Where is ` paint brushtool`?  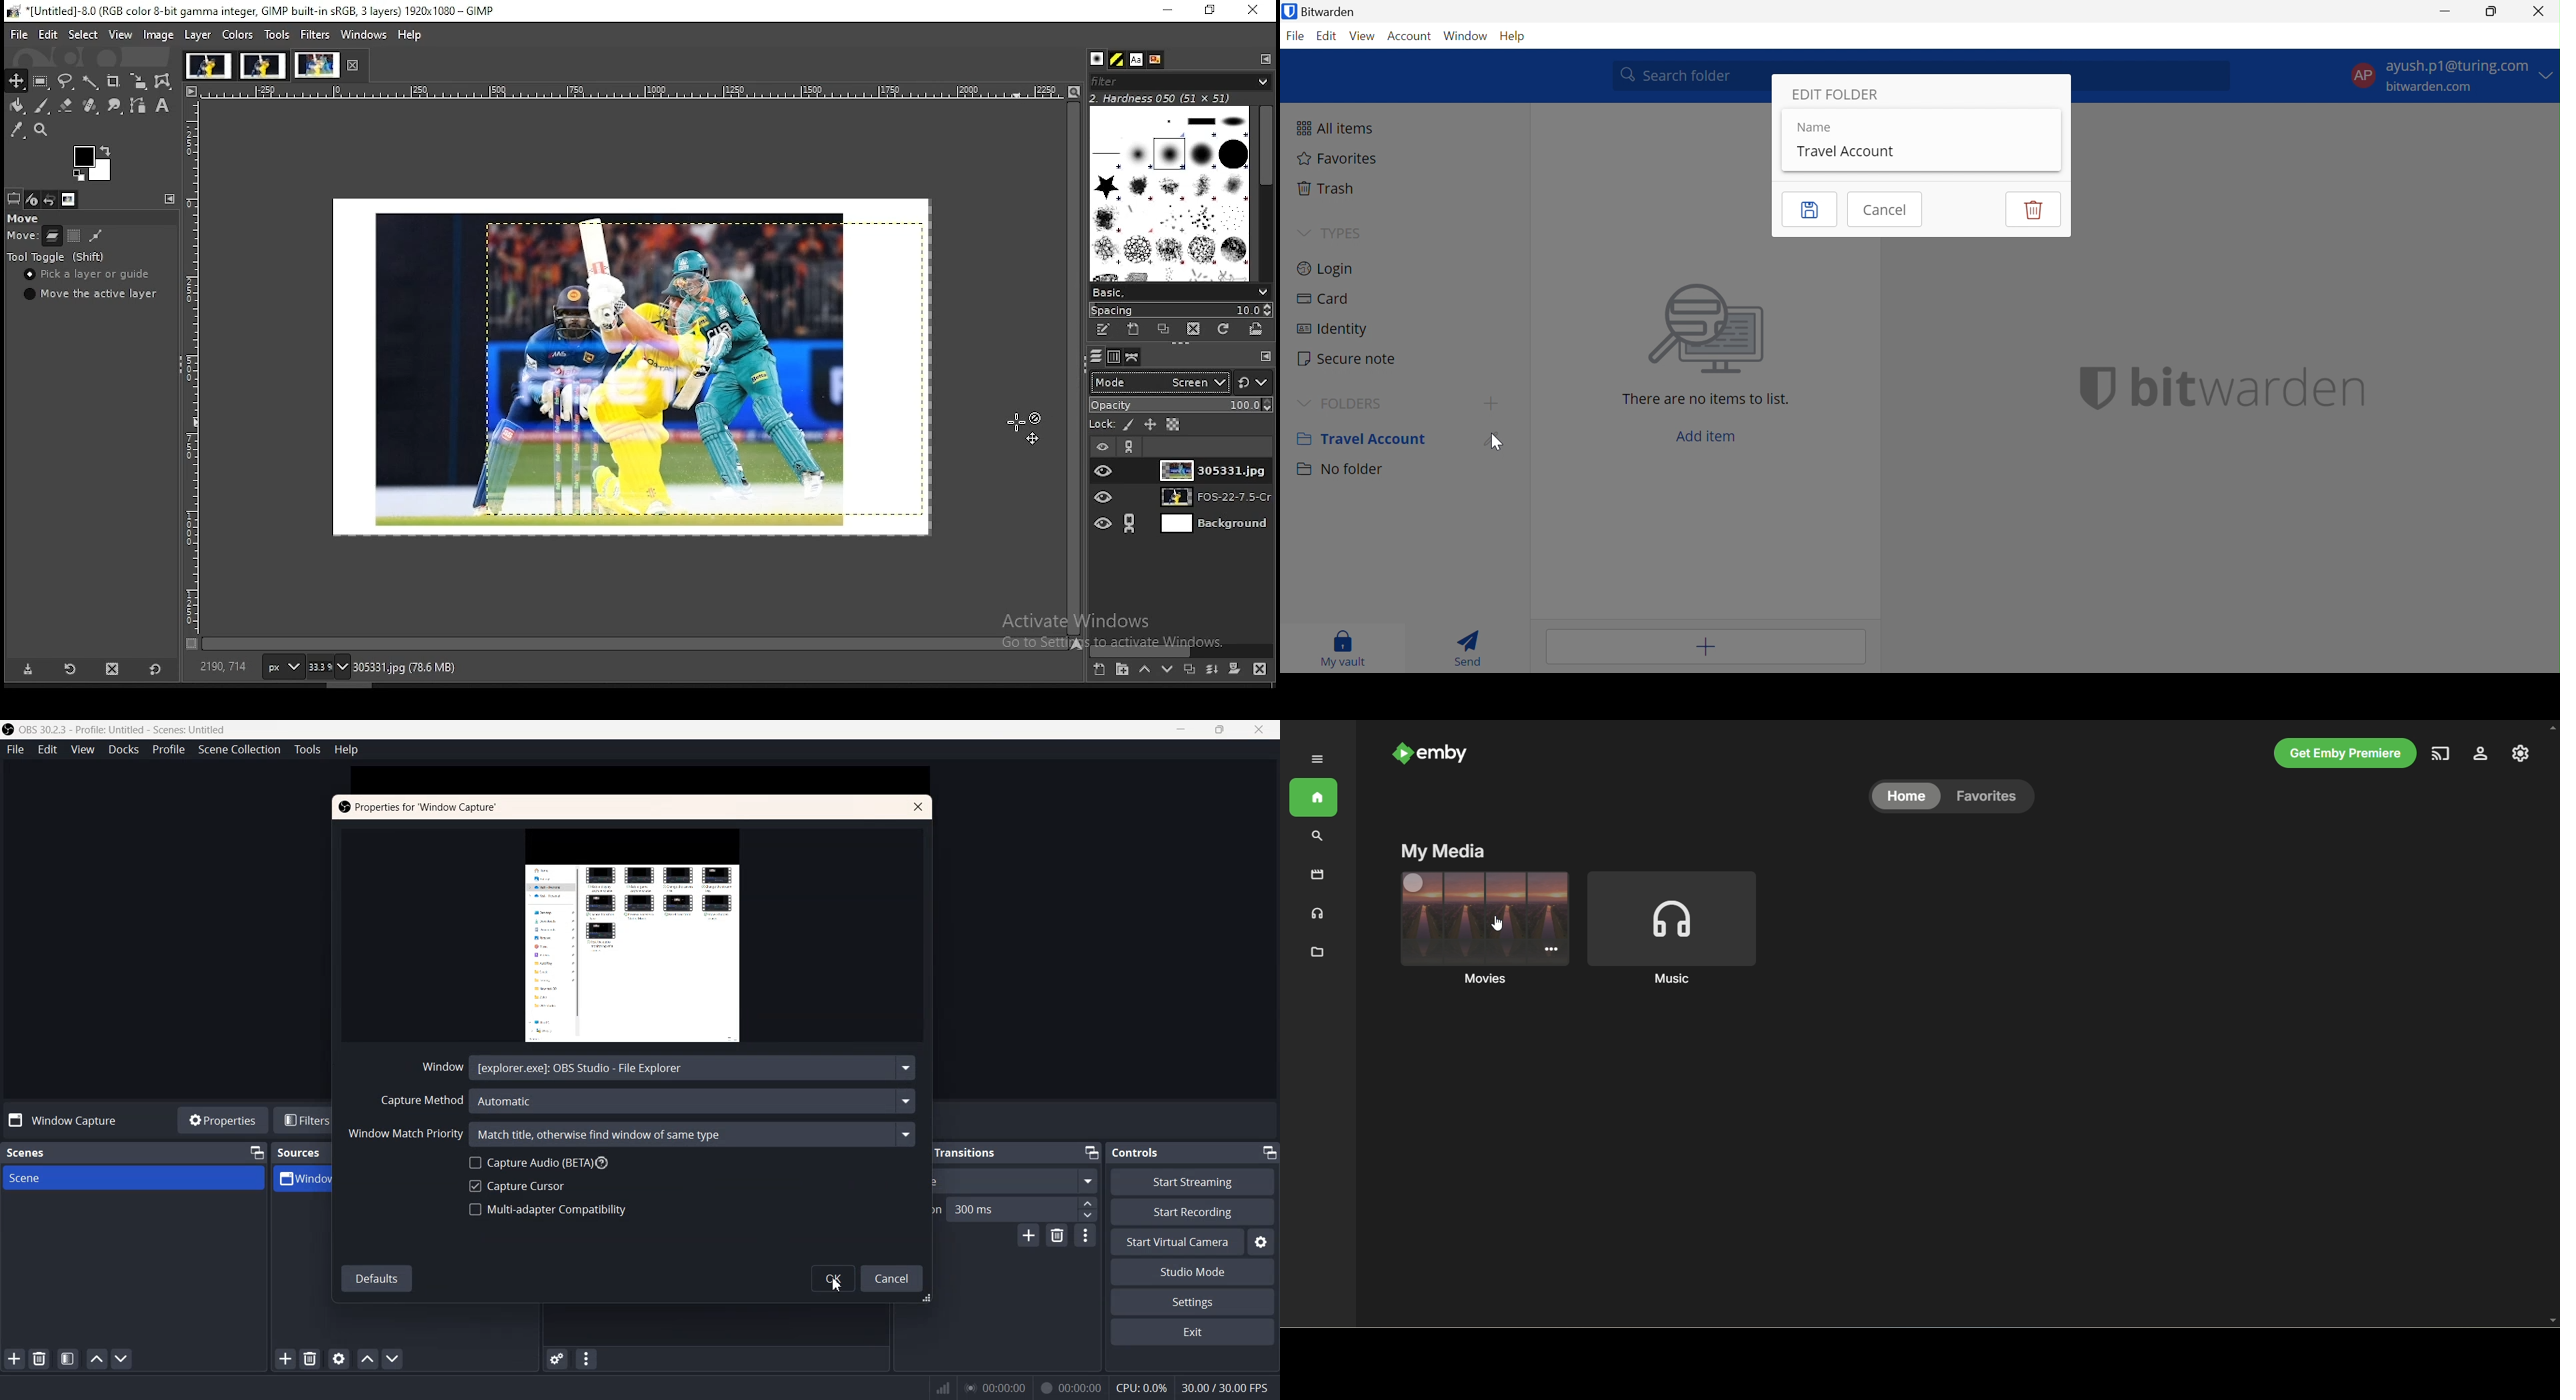  paint brushtool is located at coordinates (42, 105).